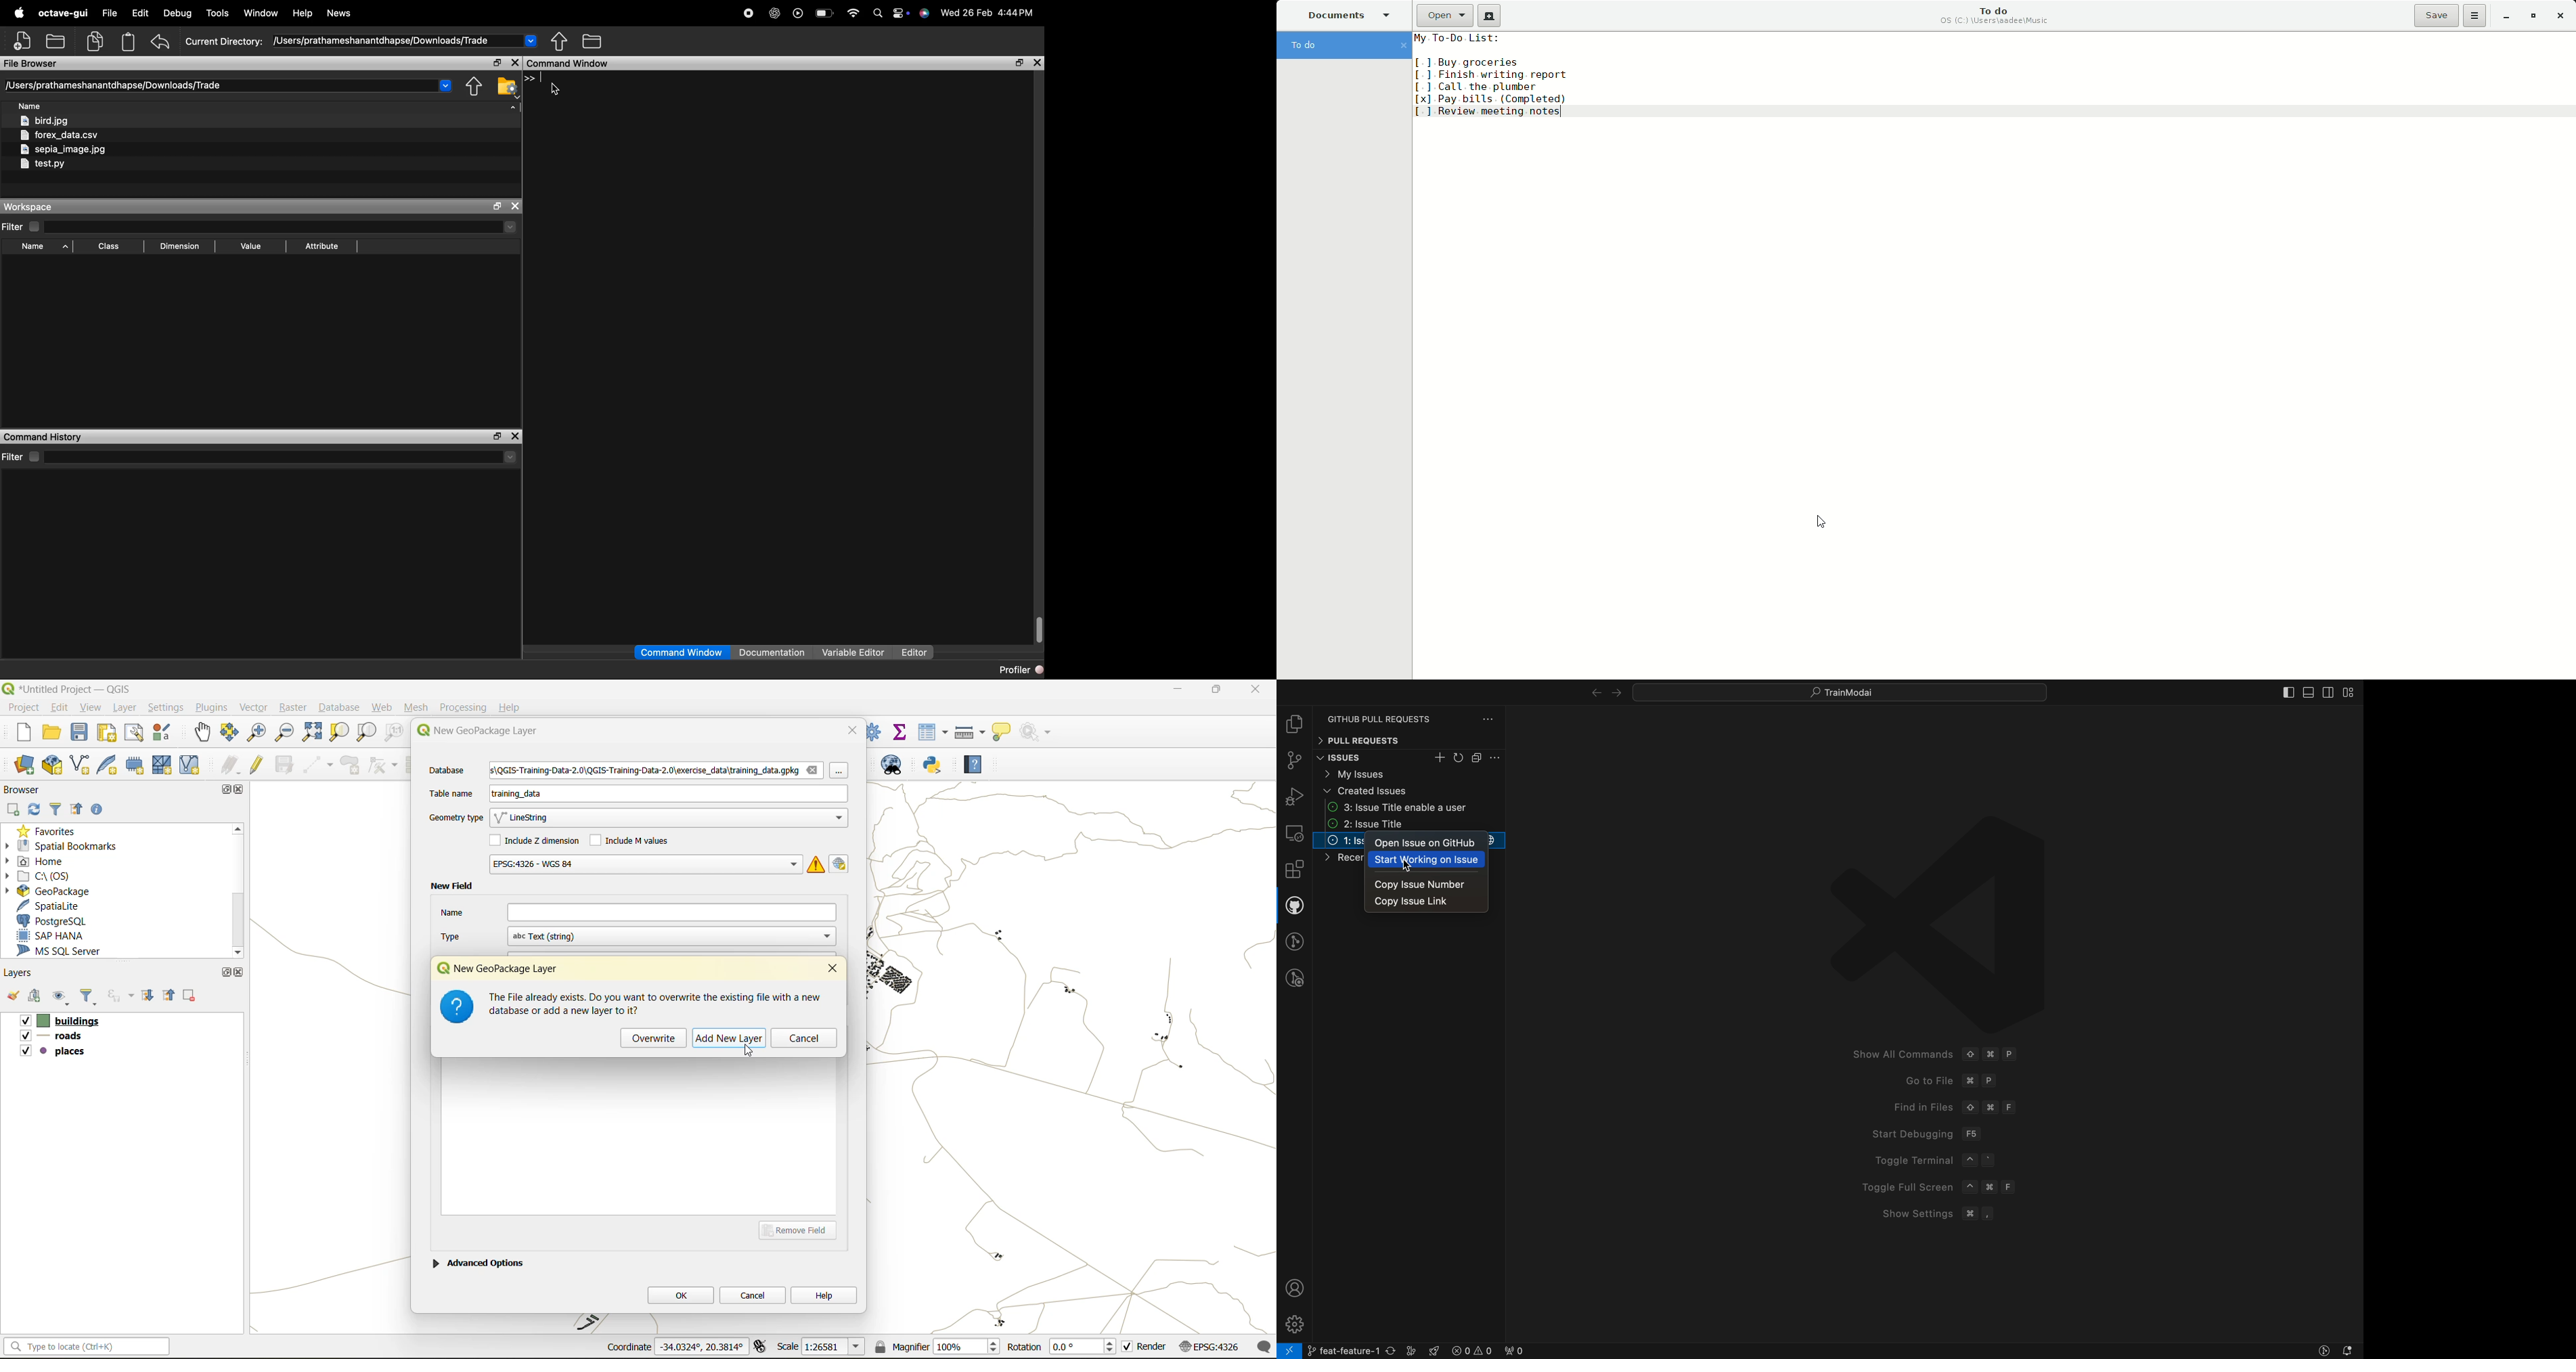 This screenshot has height=1372, width=2576. Describe the element at coordinates (1292, 1288) in the screenshot. I see `profile` at that location.